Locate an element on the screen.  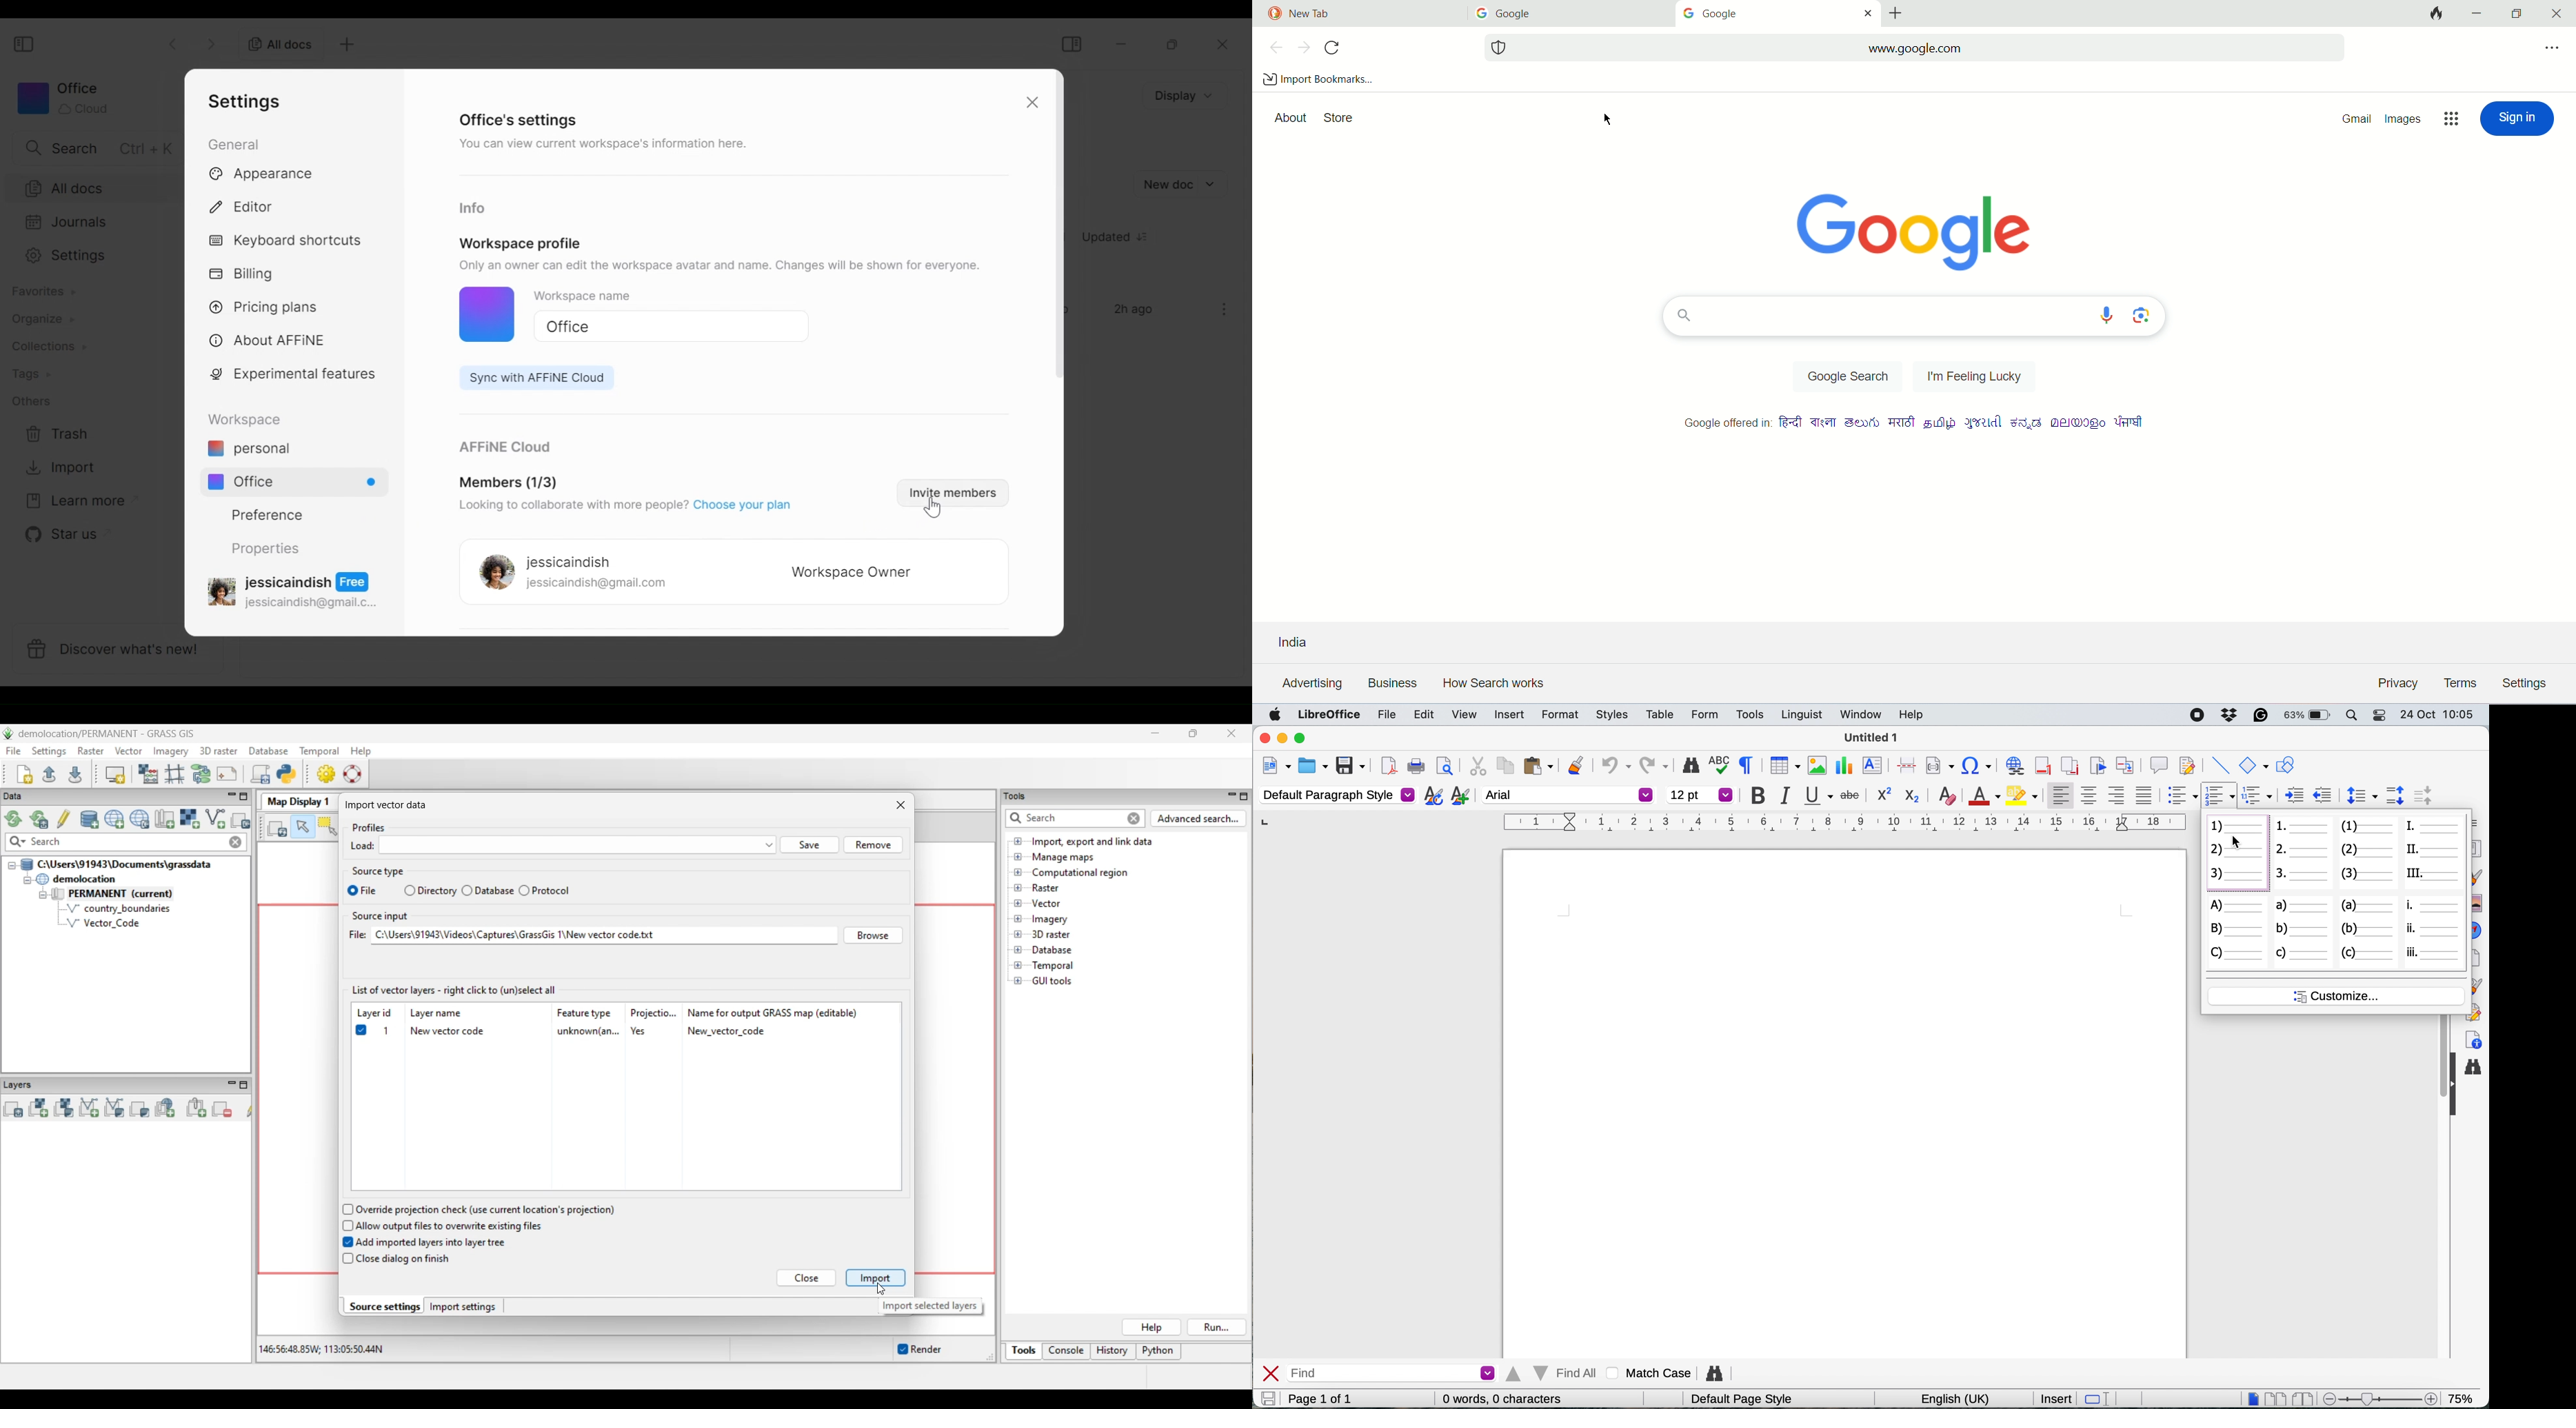
align left is located at coordinates (2061, 793).